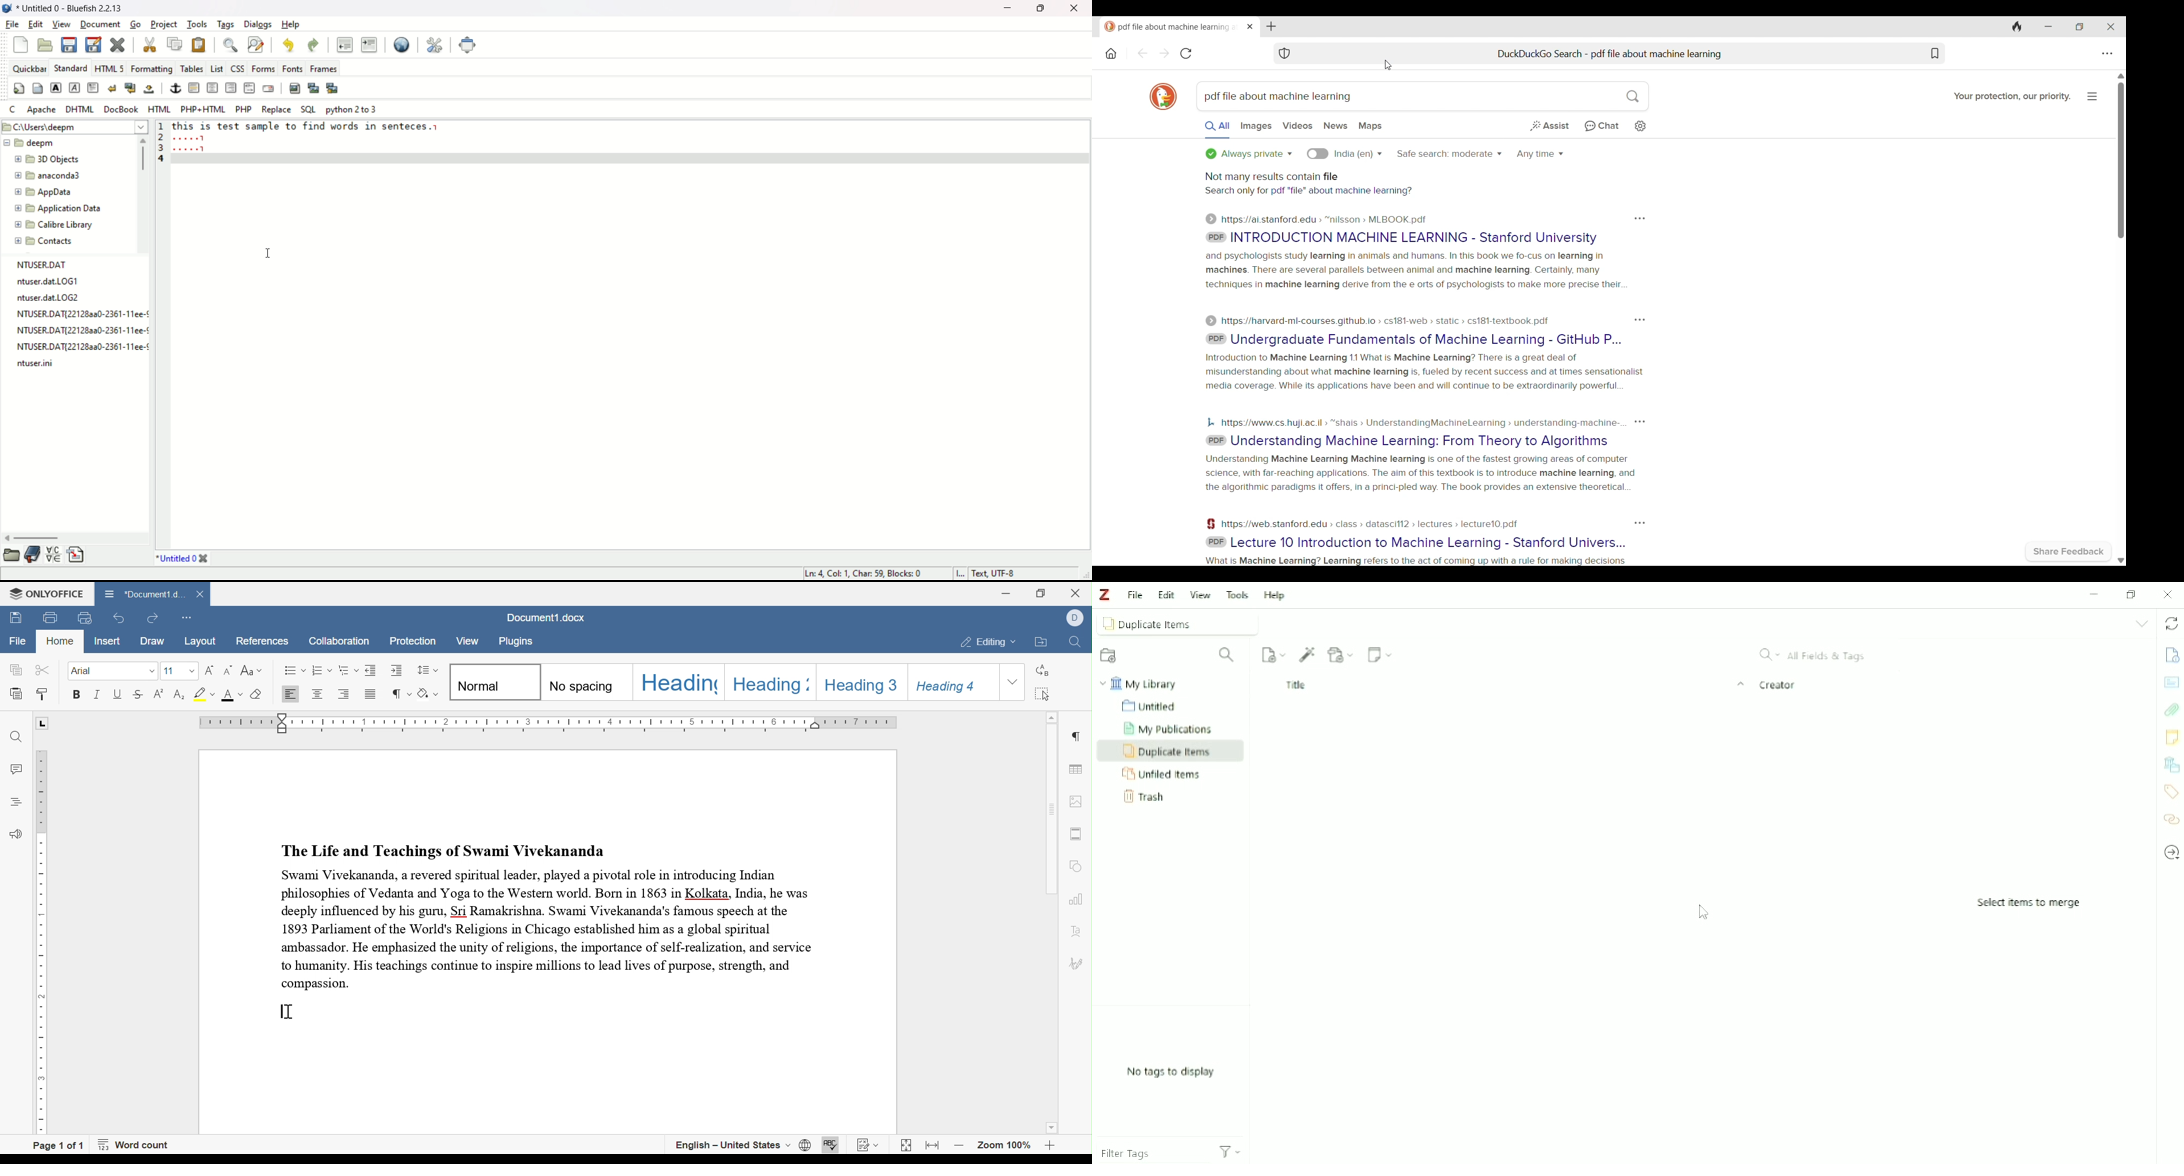 This screenshot has height=1176, width=2184. I want to click on Share feedback to browser, so click(2070, 551).